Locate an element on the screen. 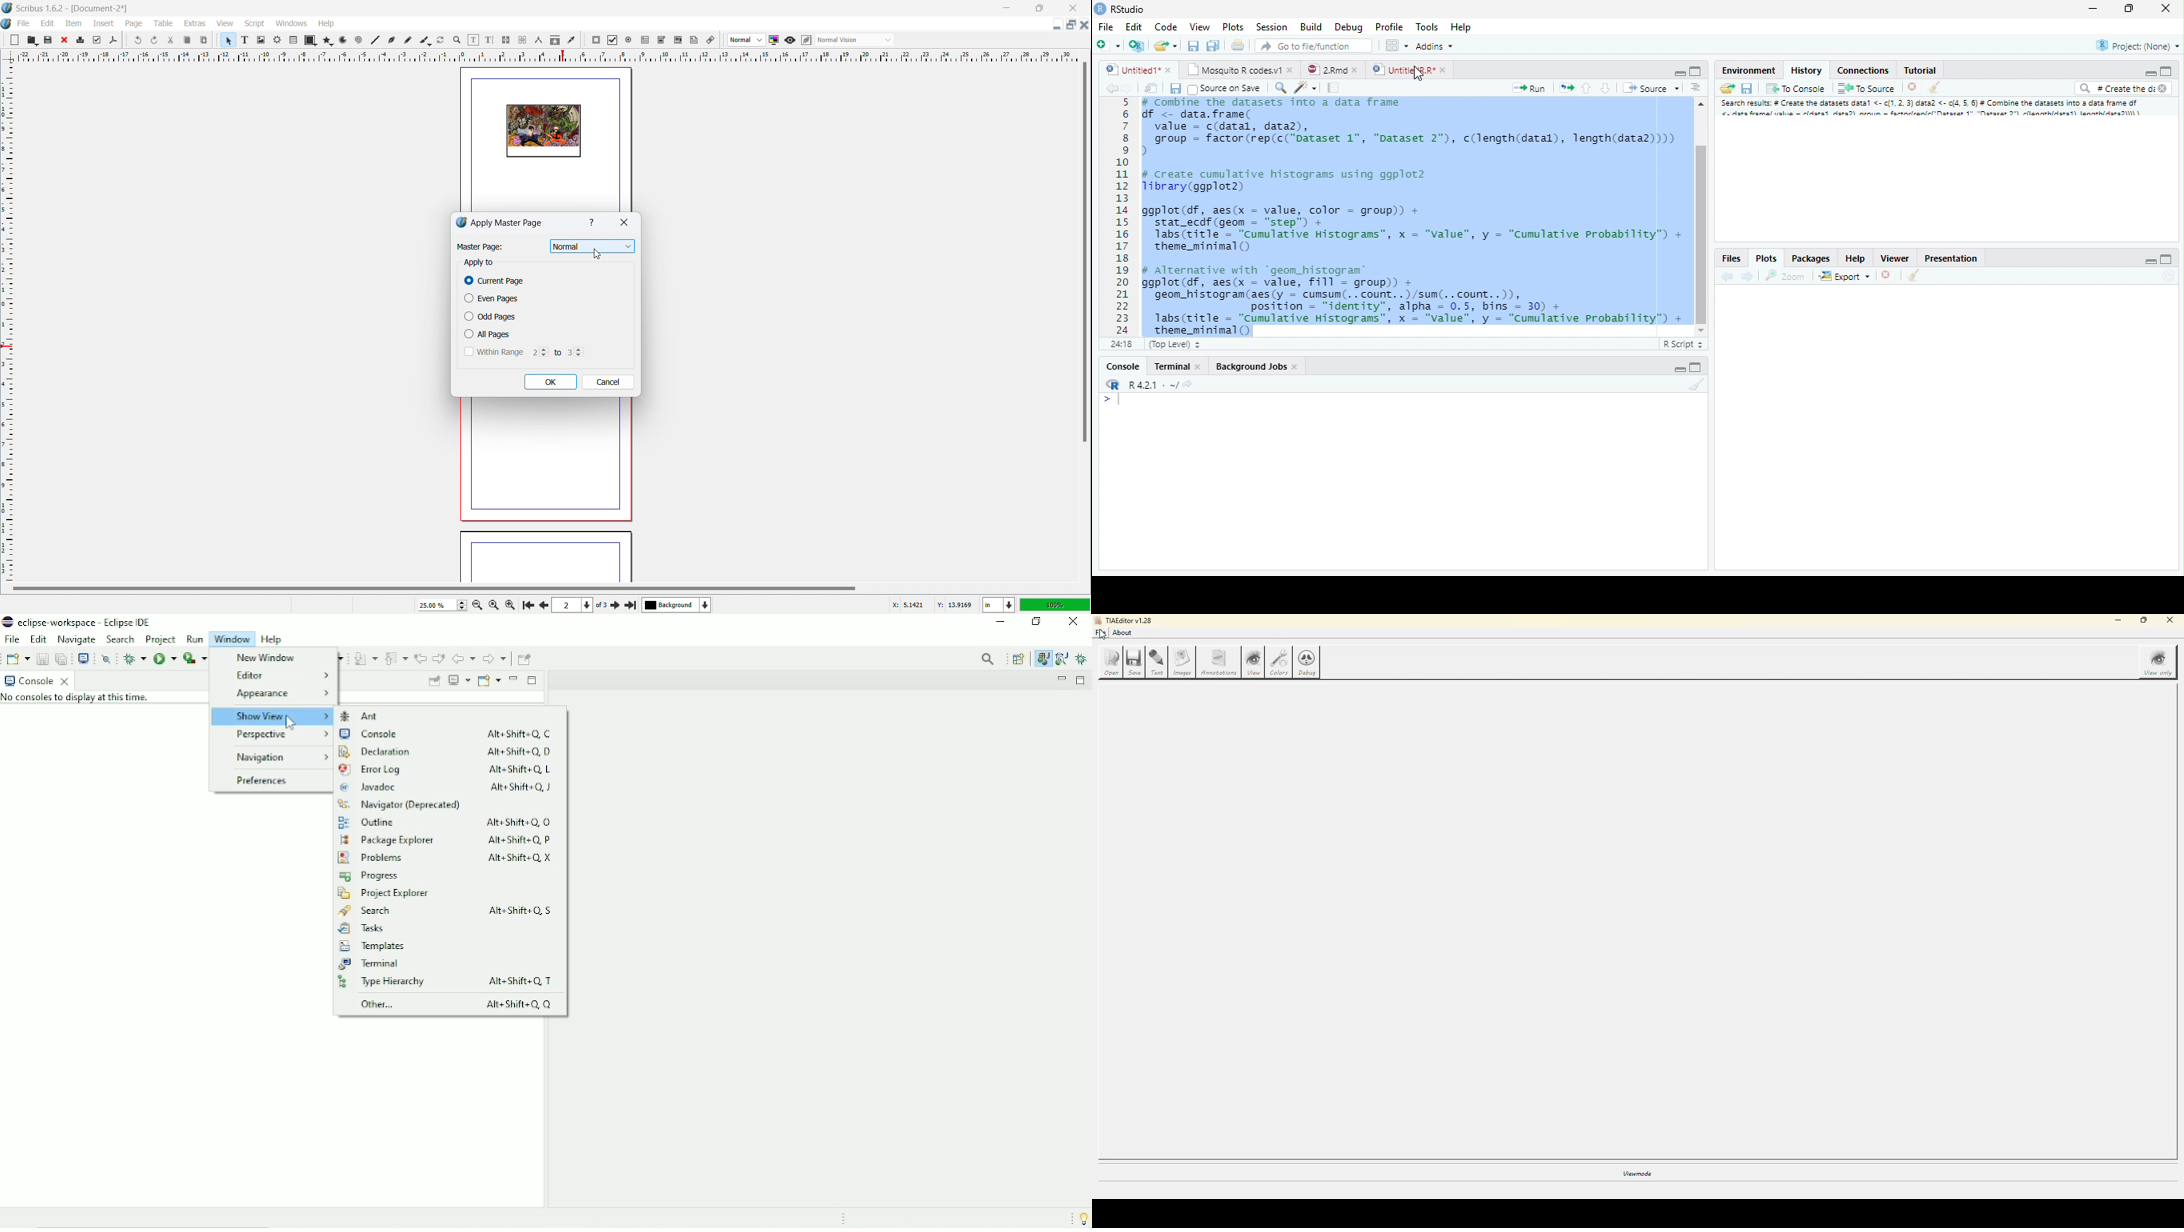 This screenshot has height=1232, width=2184. Top level is located at coordinates (1176, 343).